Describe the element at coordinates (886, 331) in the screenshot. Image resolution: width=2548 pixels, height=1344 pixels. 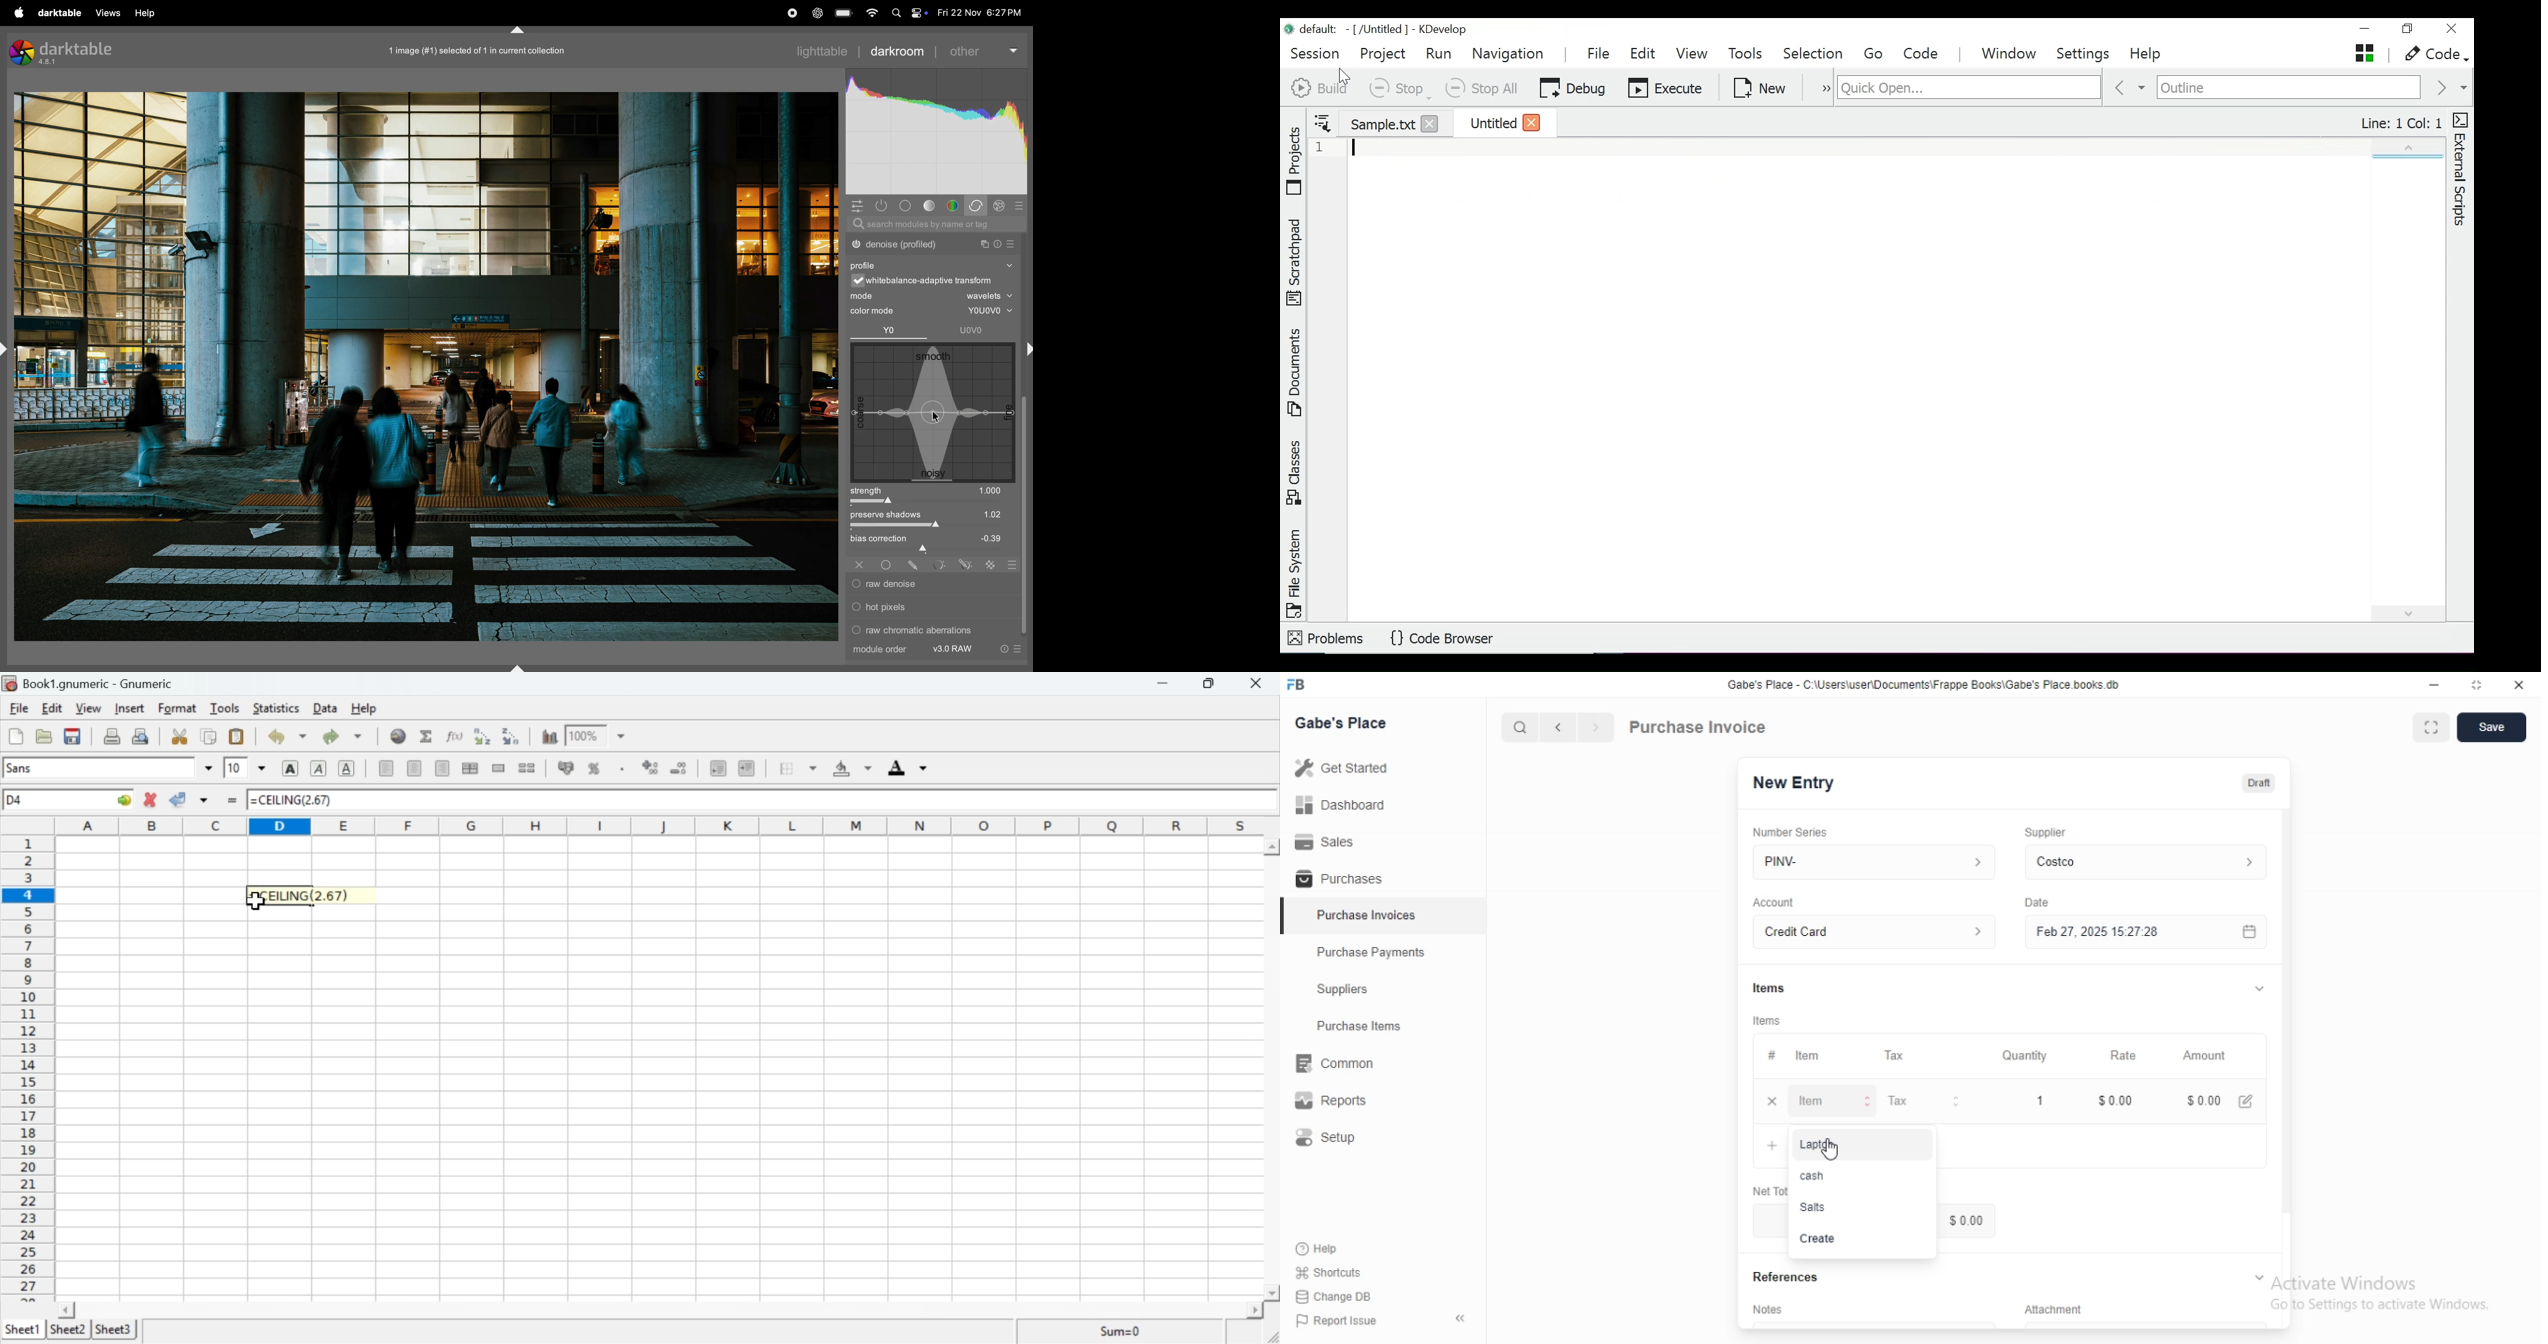
I see `Yo` at that location.